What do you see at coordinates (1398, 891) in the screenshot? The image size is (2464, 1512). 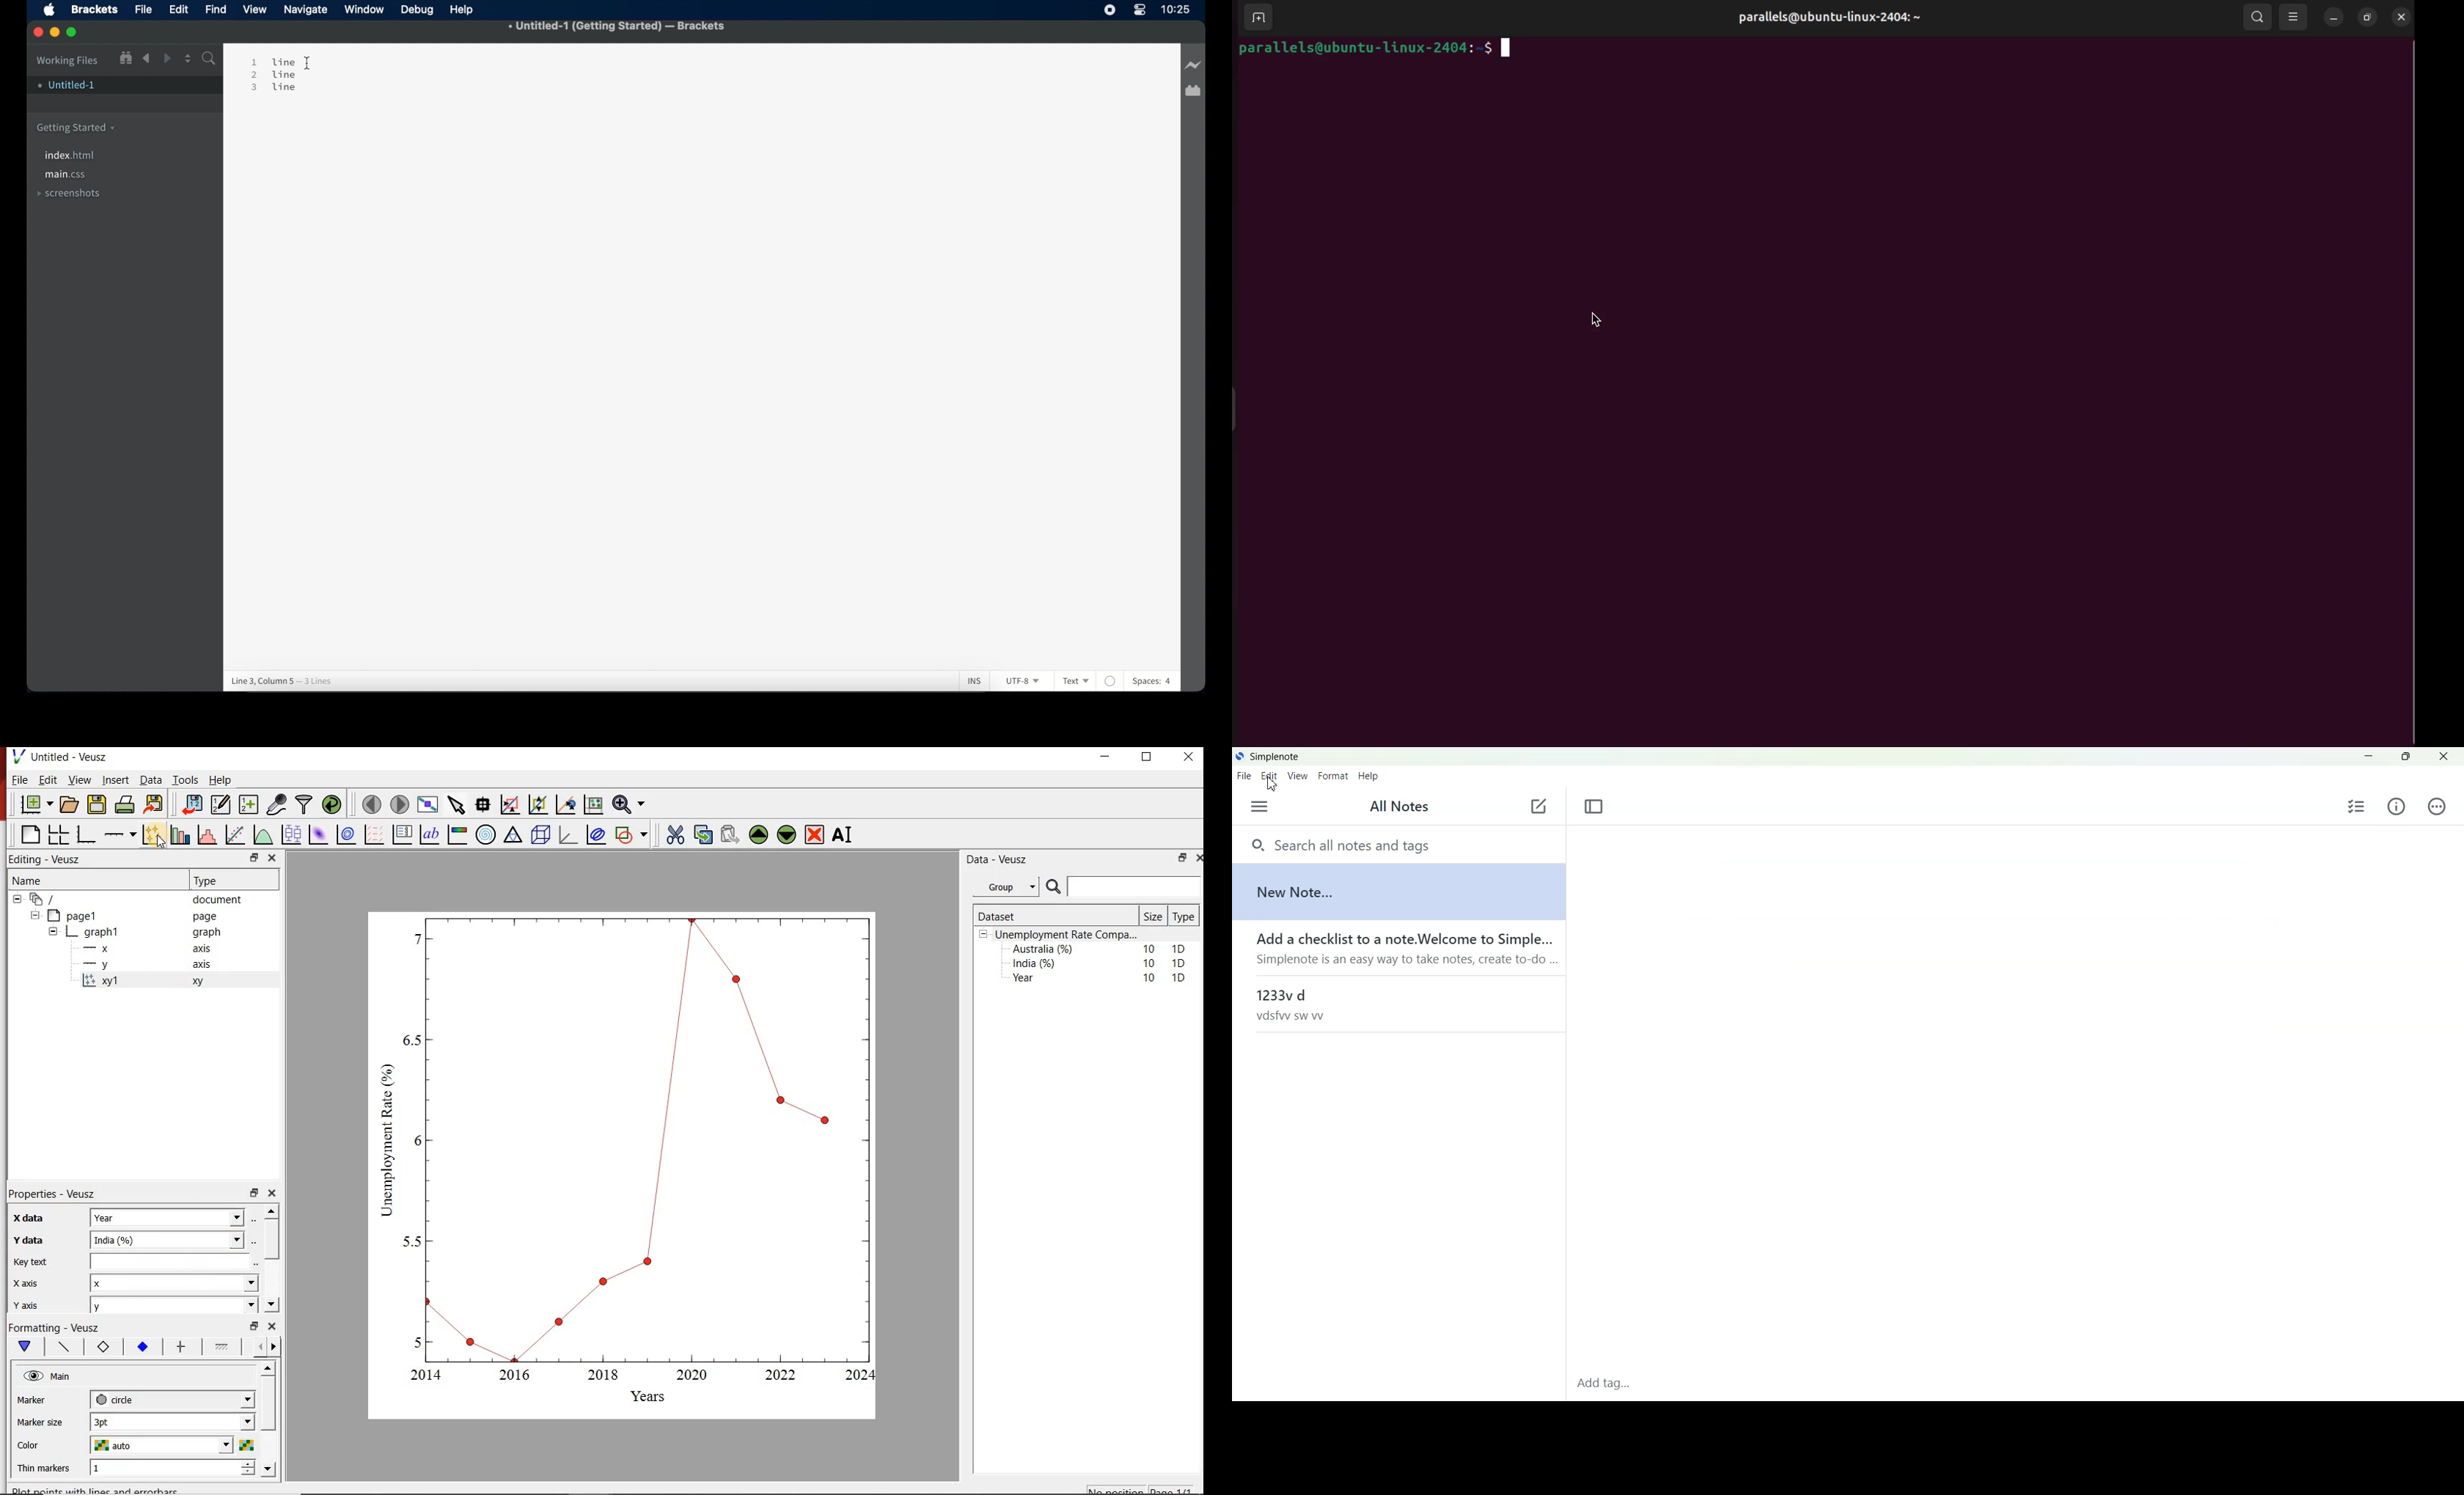 I see `New Note` at bounding box center [1398, 891].